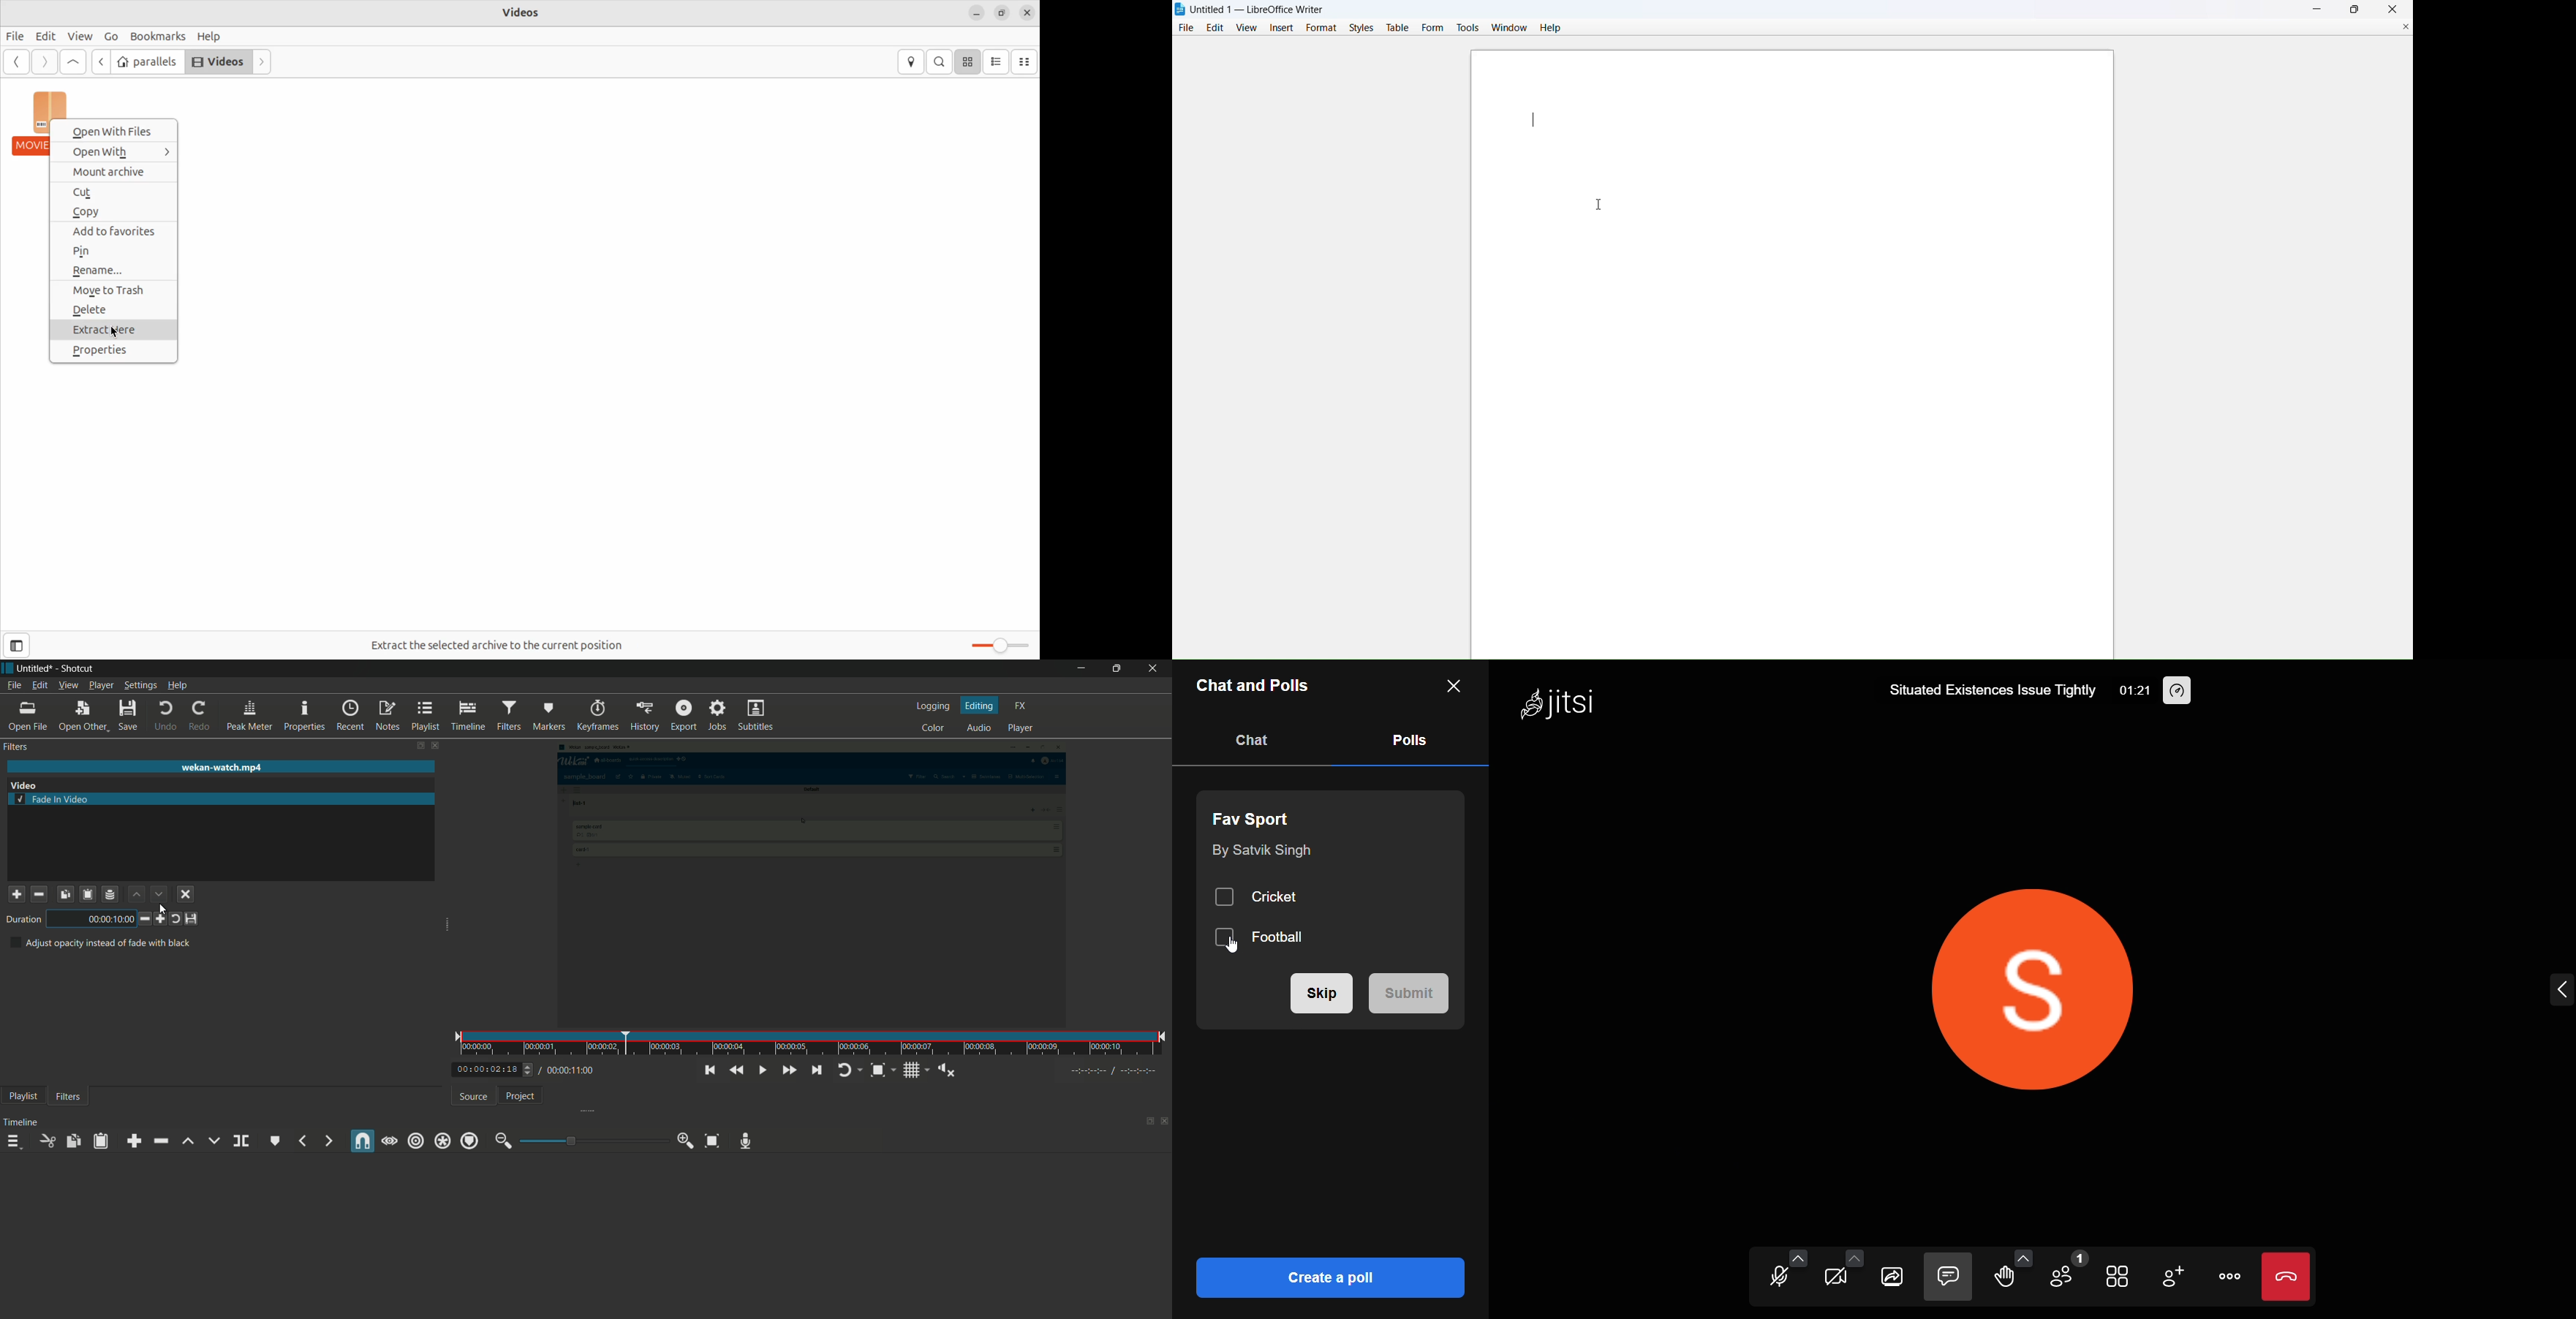 The width and height of the screenshot is (2576, 1344). What do you see at coordinates (48, 1141) in the screenshot?
I see `cut` at bounding box center [48, 1141].